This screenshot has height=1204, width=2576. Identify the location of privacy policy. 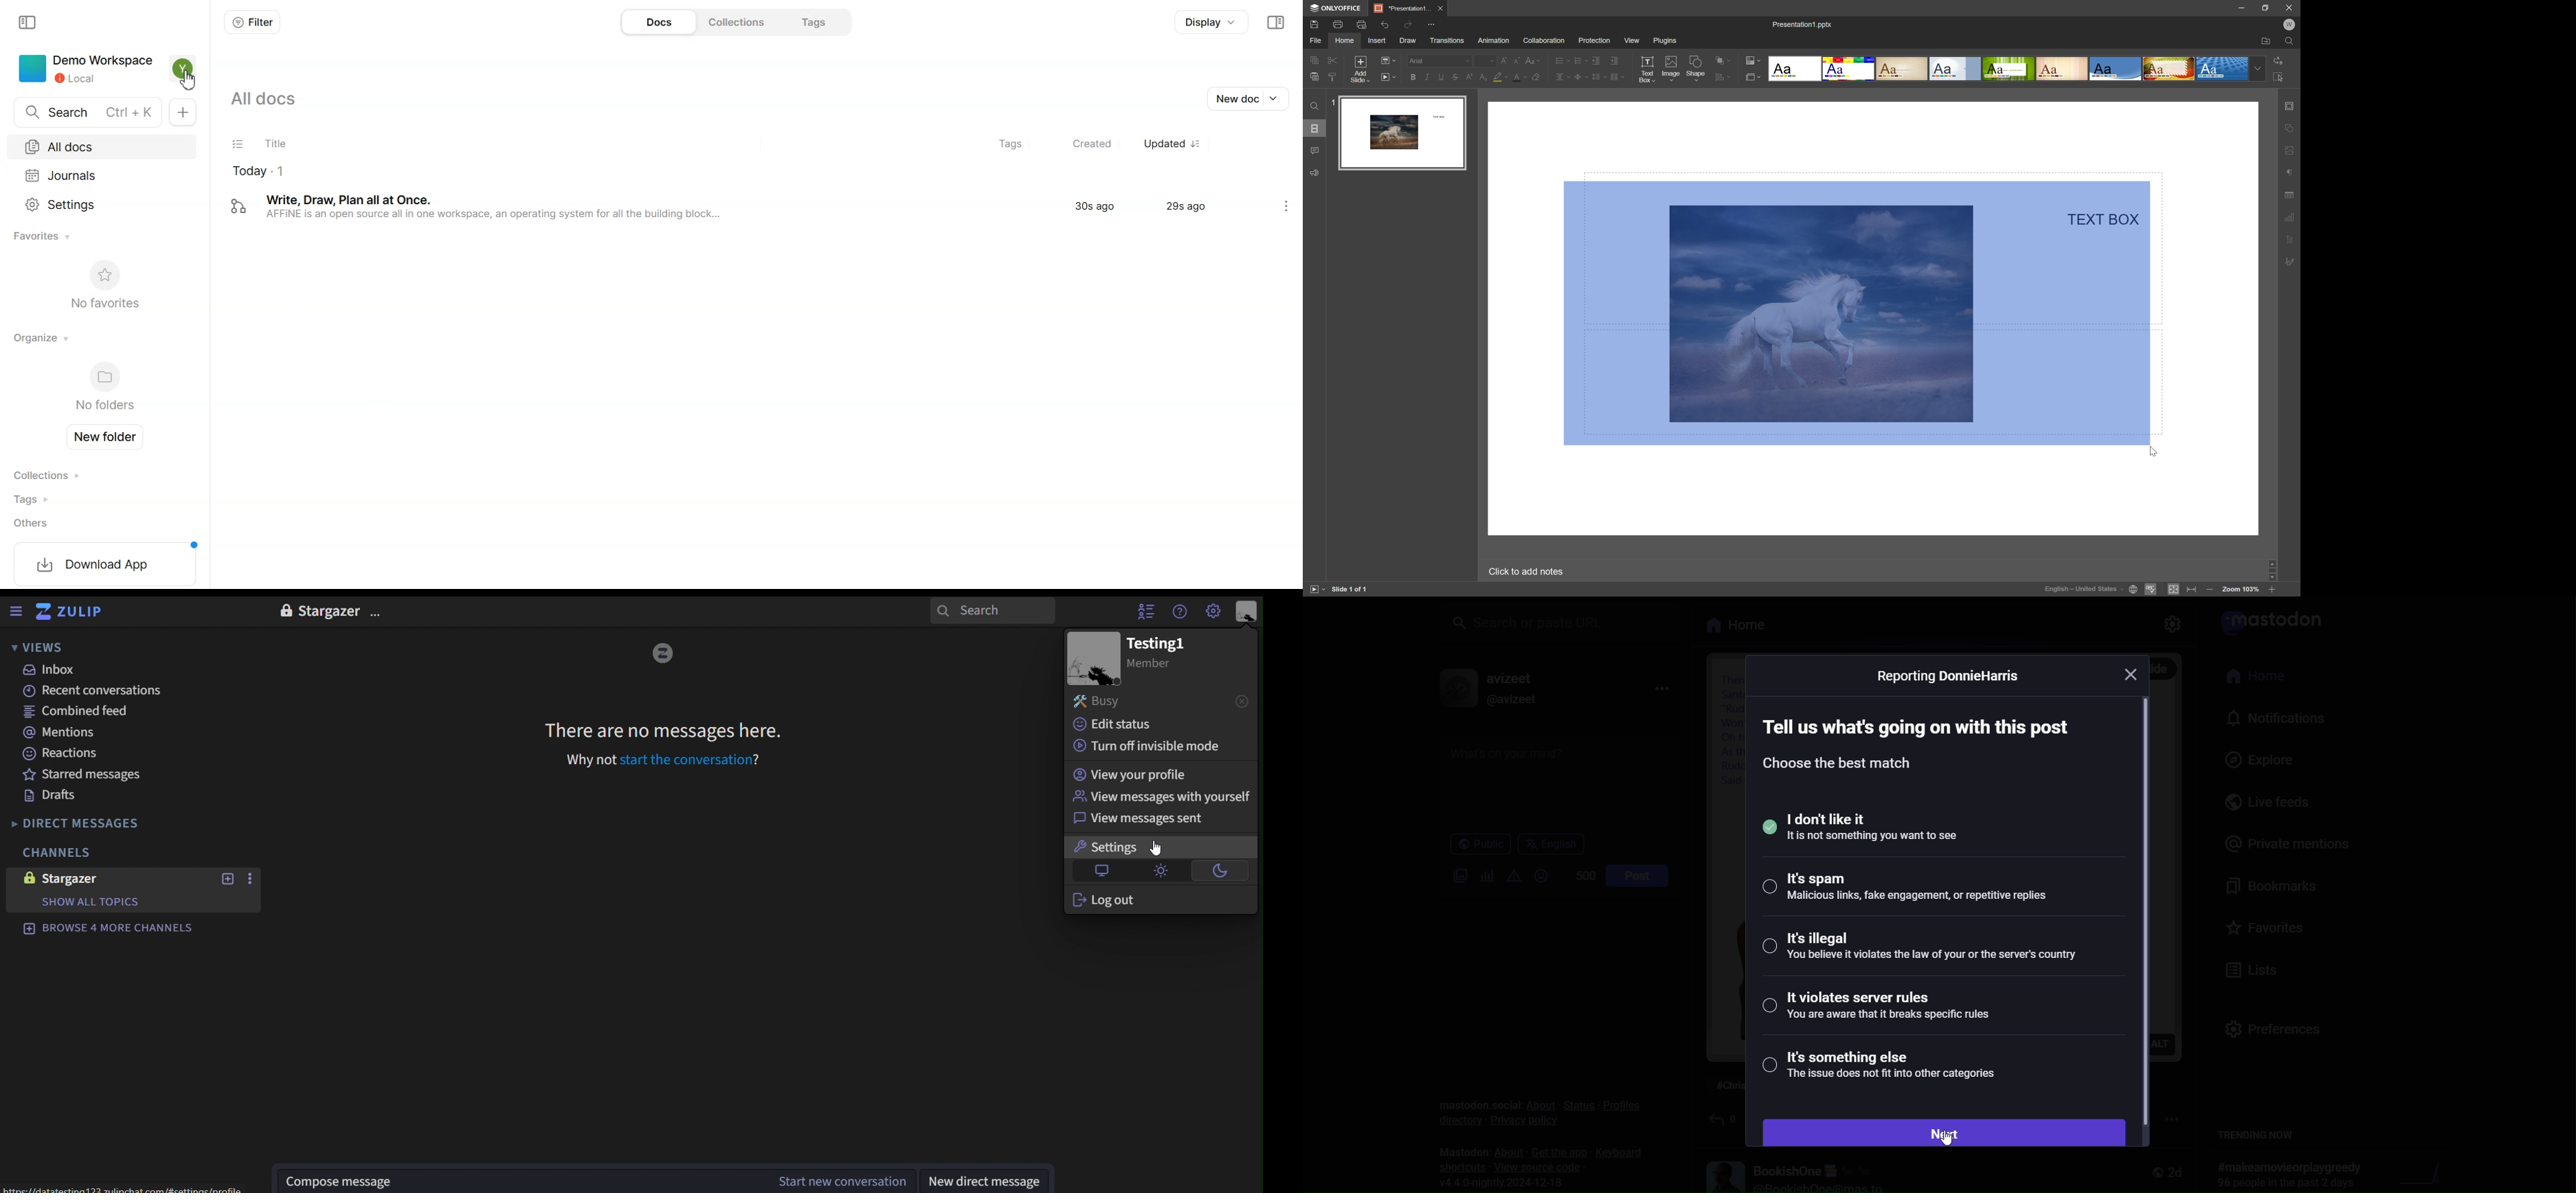
(1523, 1125).